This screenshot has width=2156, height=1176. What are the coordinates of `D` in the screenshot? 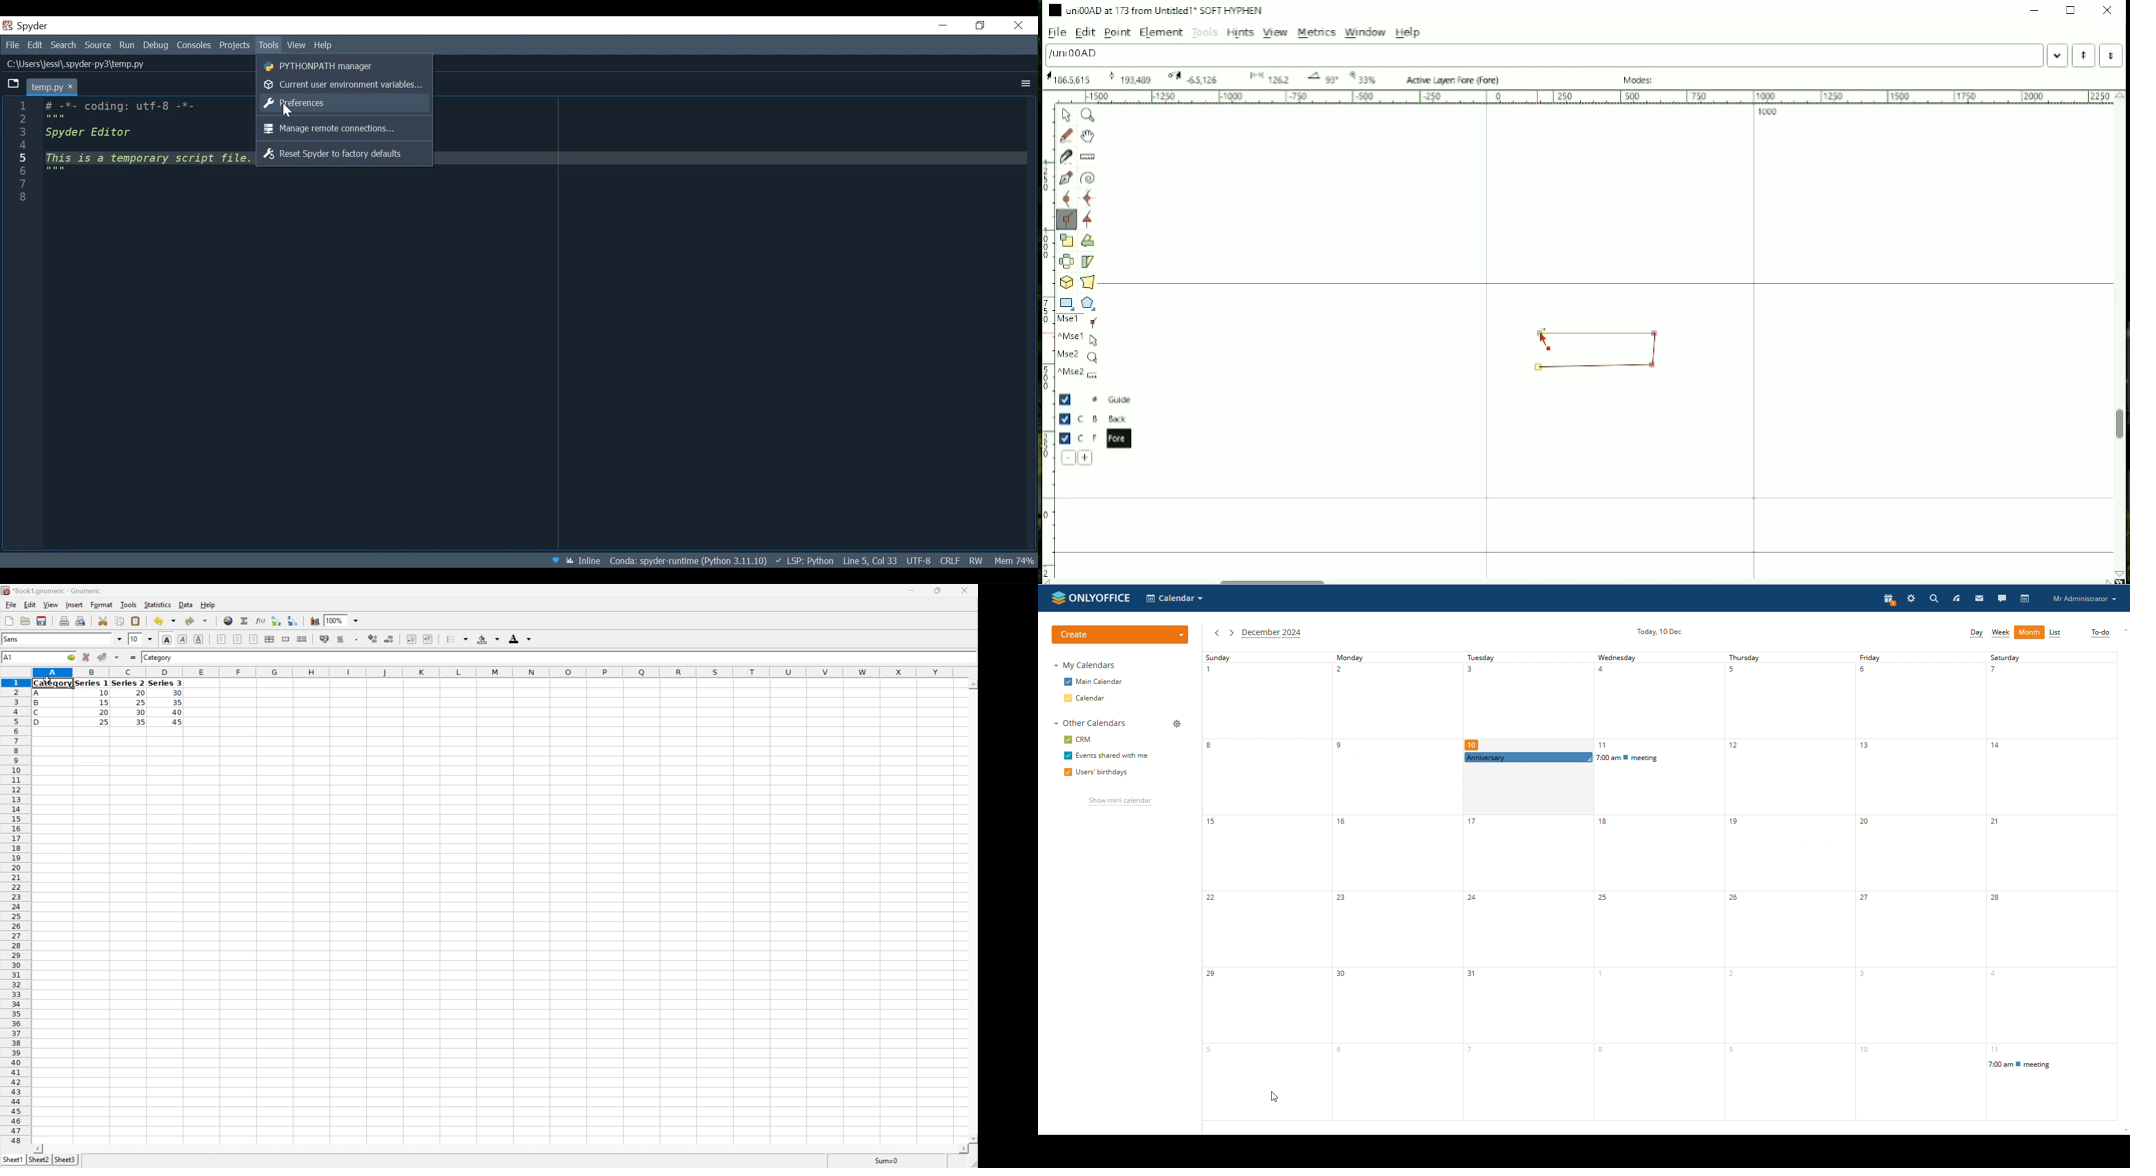 It's located at (41, 722).